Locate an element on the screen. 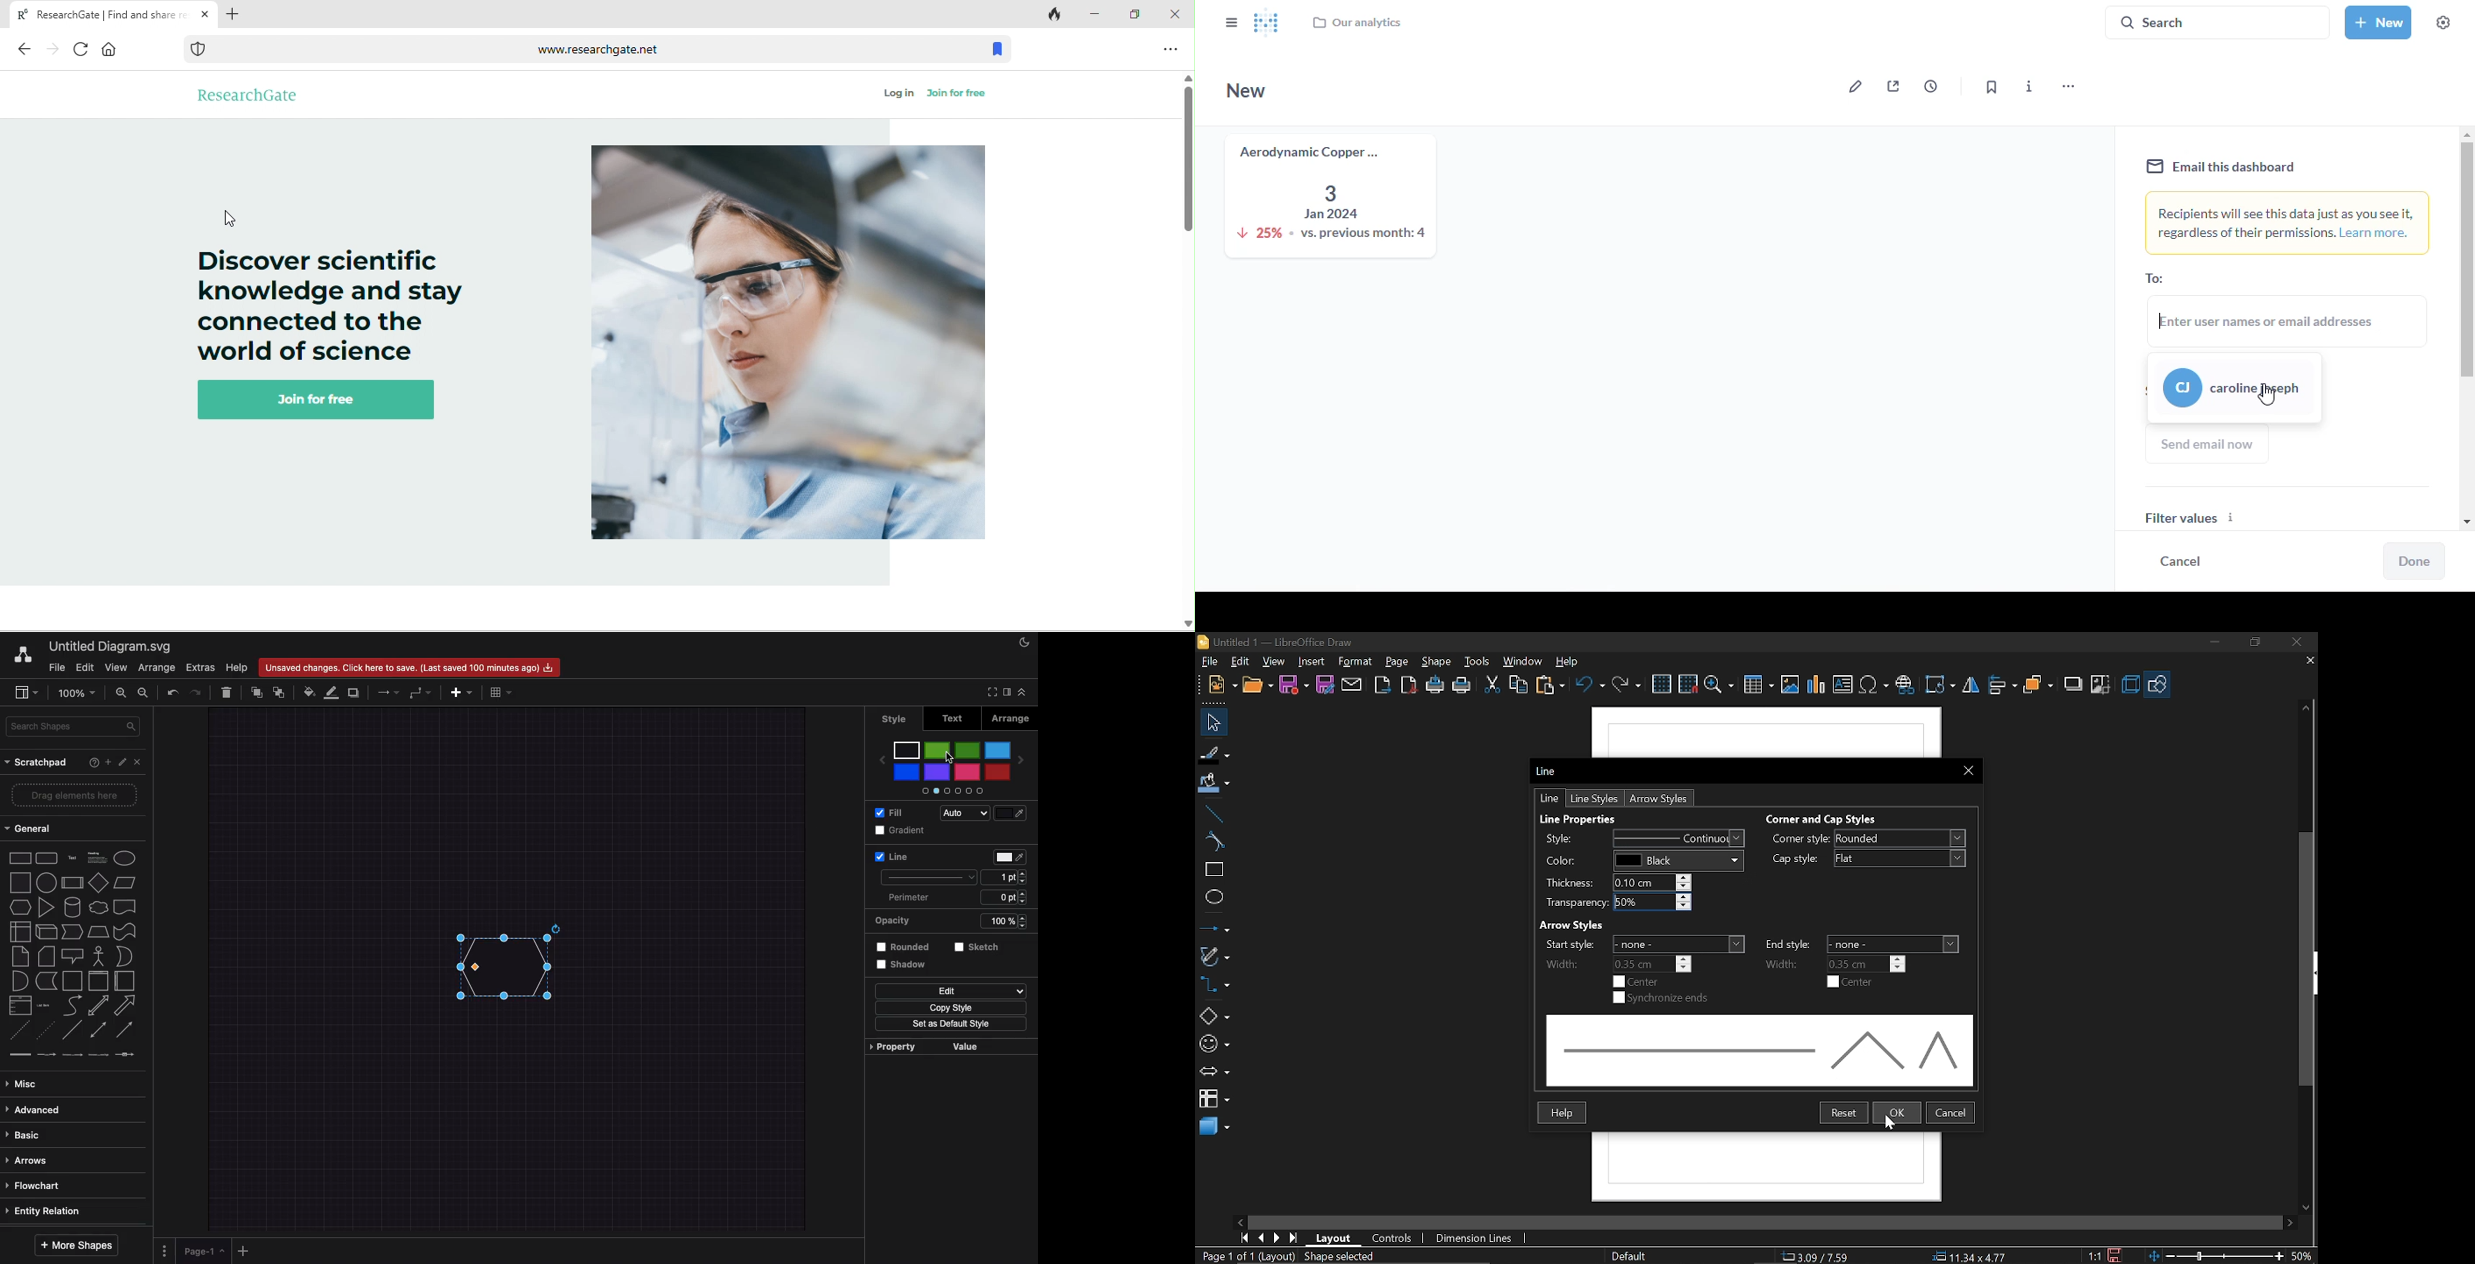 The height and width of the screenshot is (1288, 2492). insert symbol is located at coordinates (1874, 684).